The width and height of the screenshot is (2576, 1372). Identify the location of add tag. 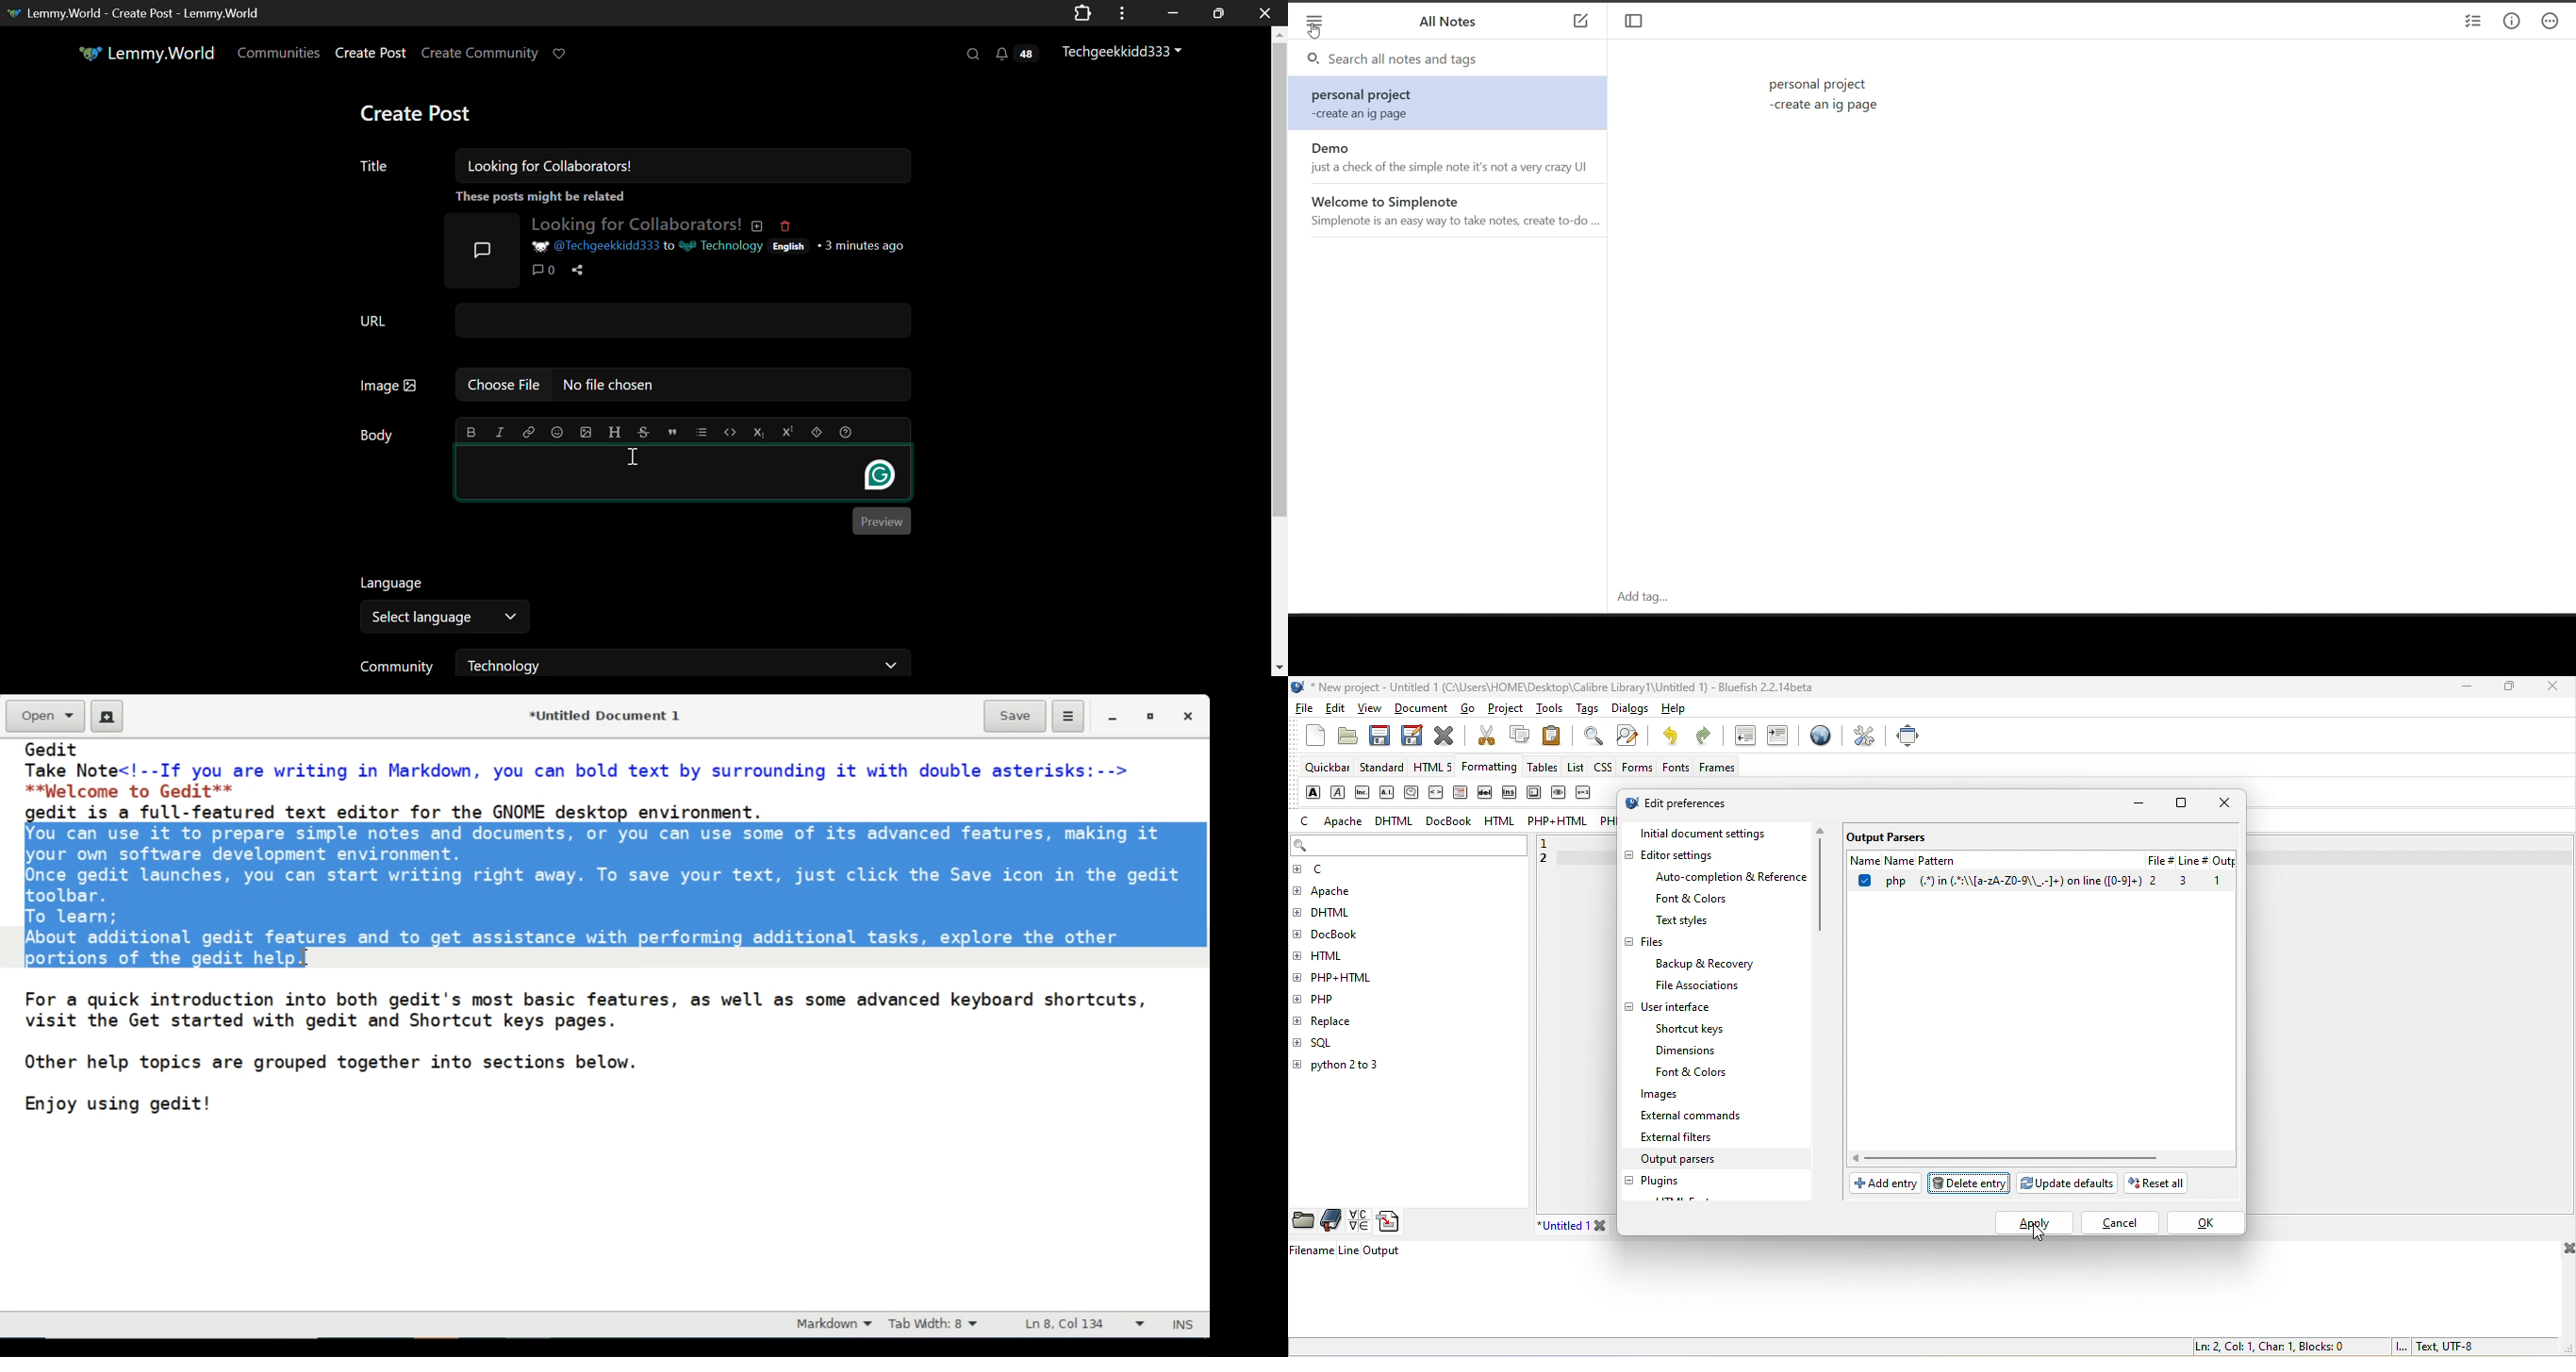
(1639, 597).